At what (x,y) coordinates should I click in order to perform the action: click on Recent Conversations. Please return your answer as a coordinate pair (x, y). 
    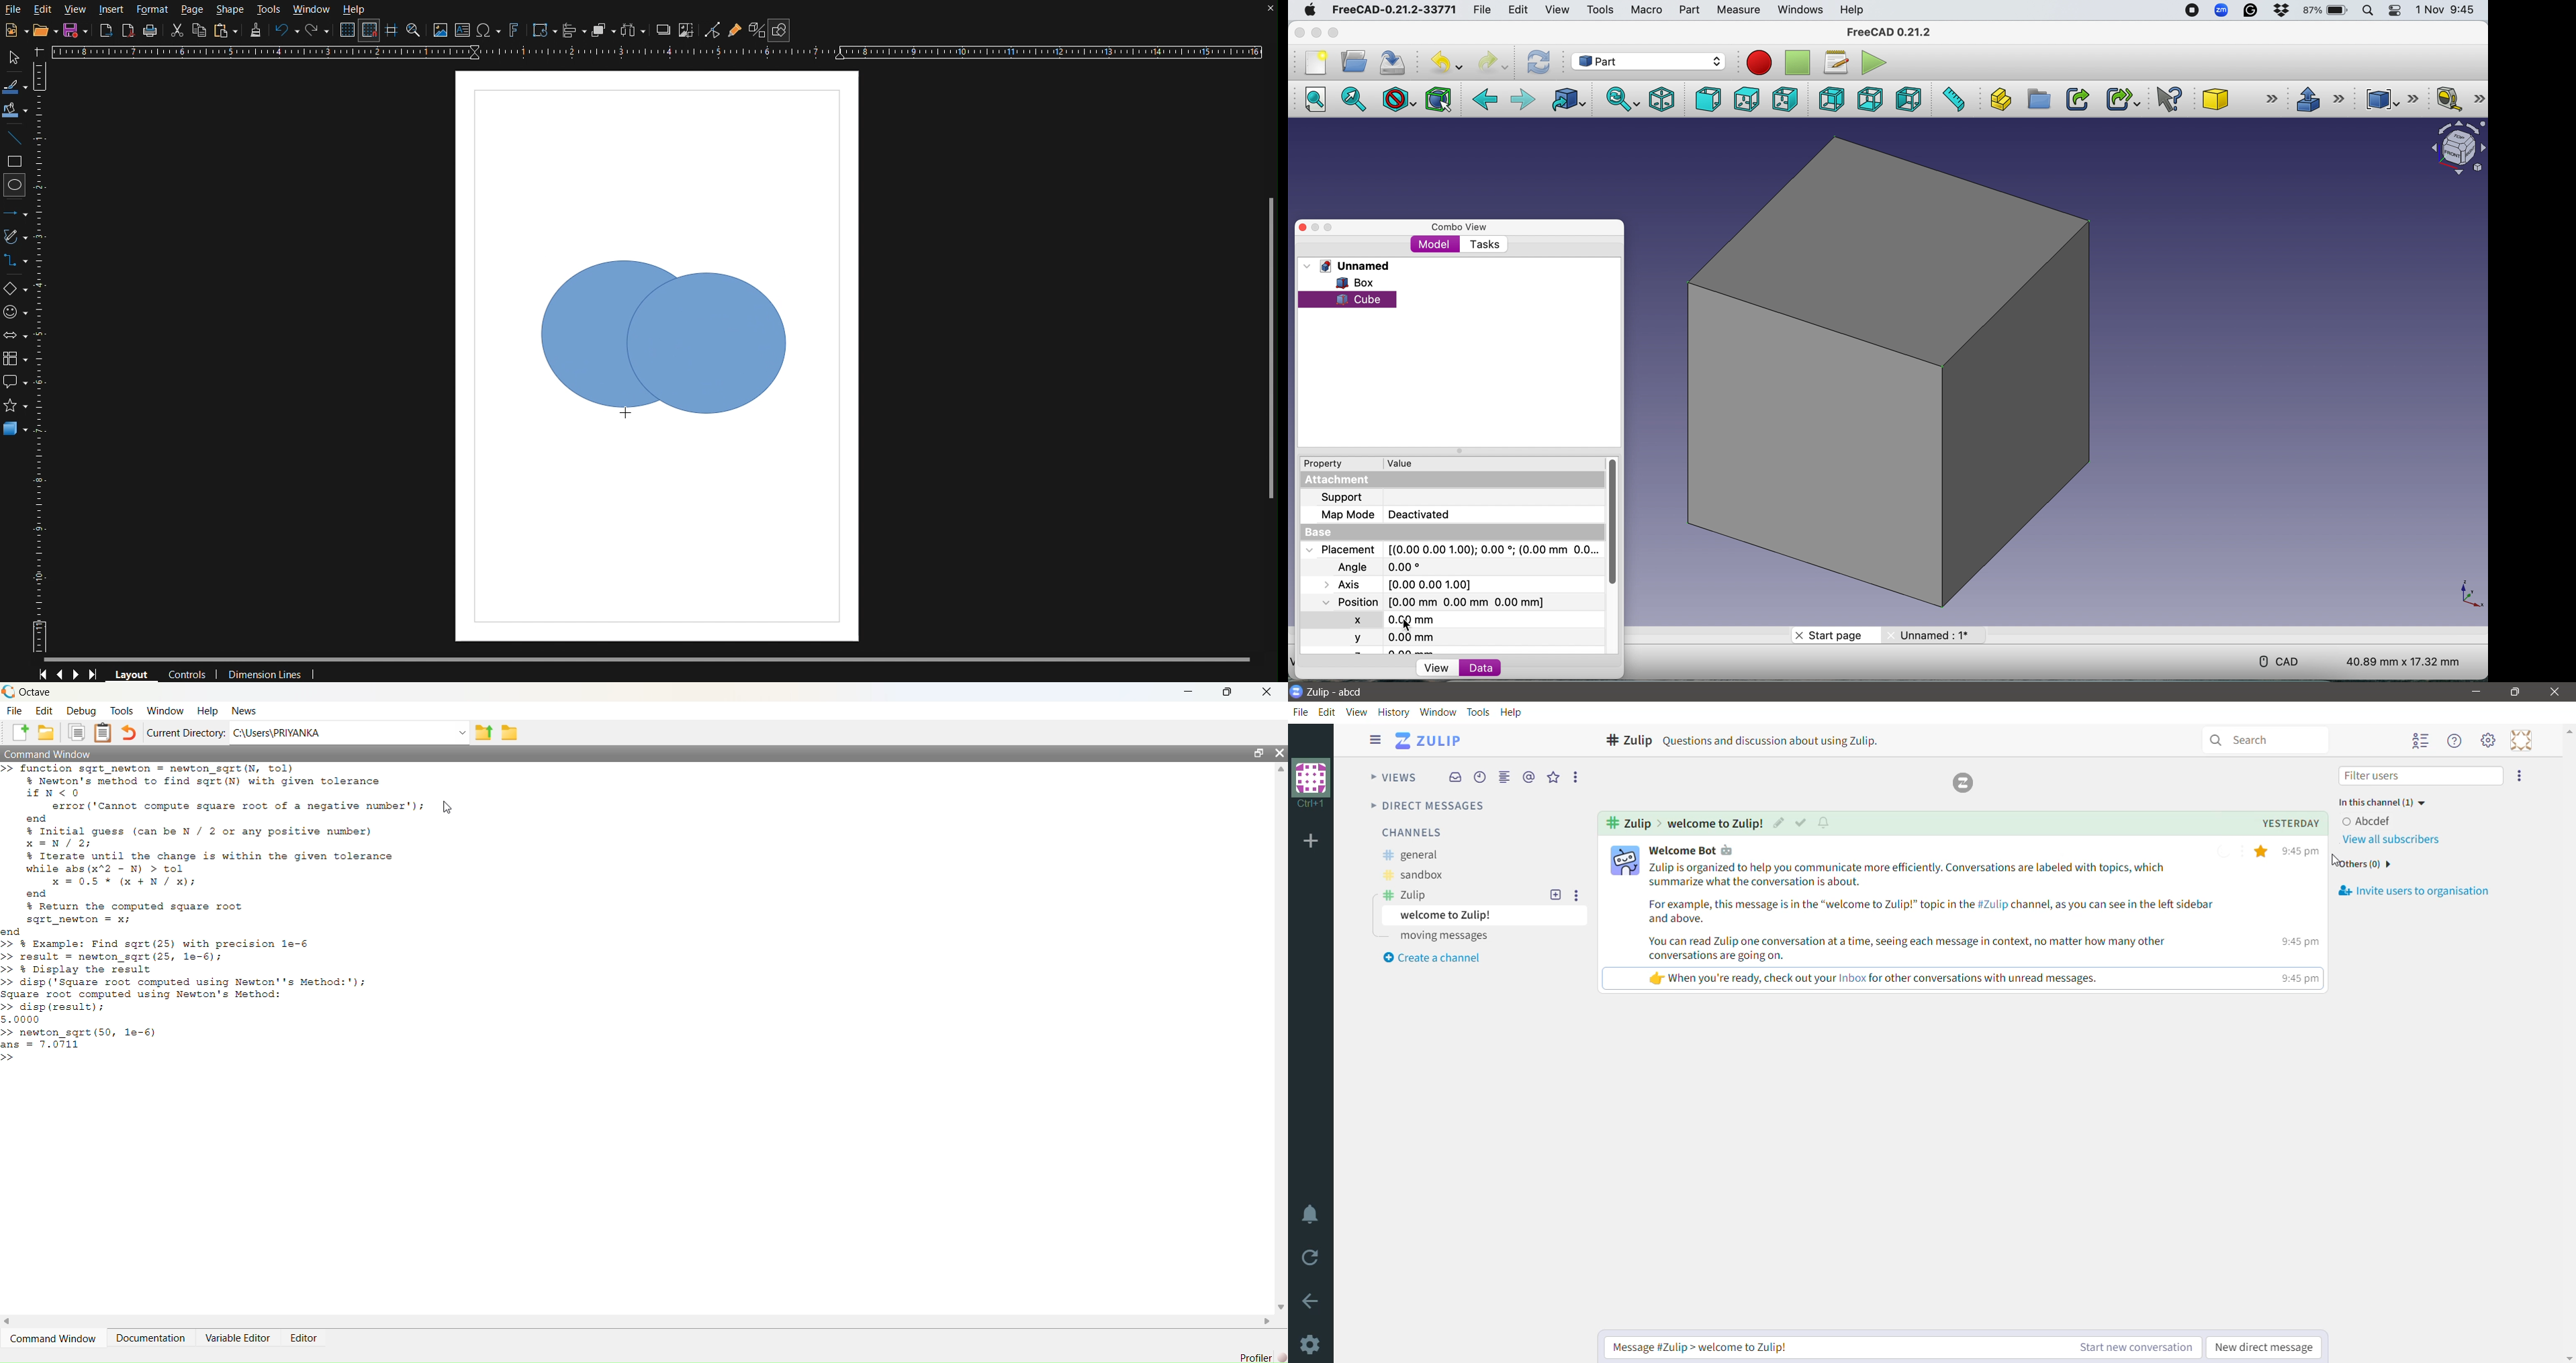
    Looking at the image, I should click on (1479, 777).